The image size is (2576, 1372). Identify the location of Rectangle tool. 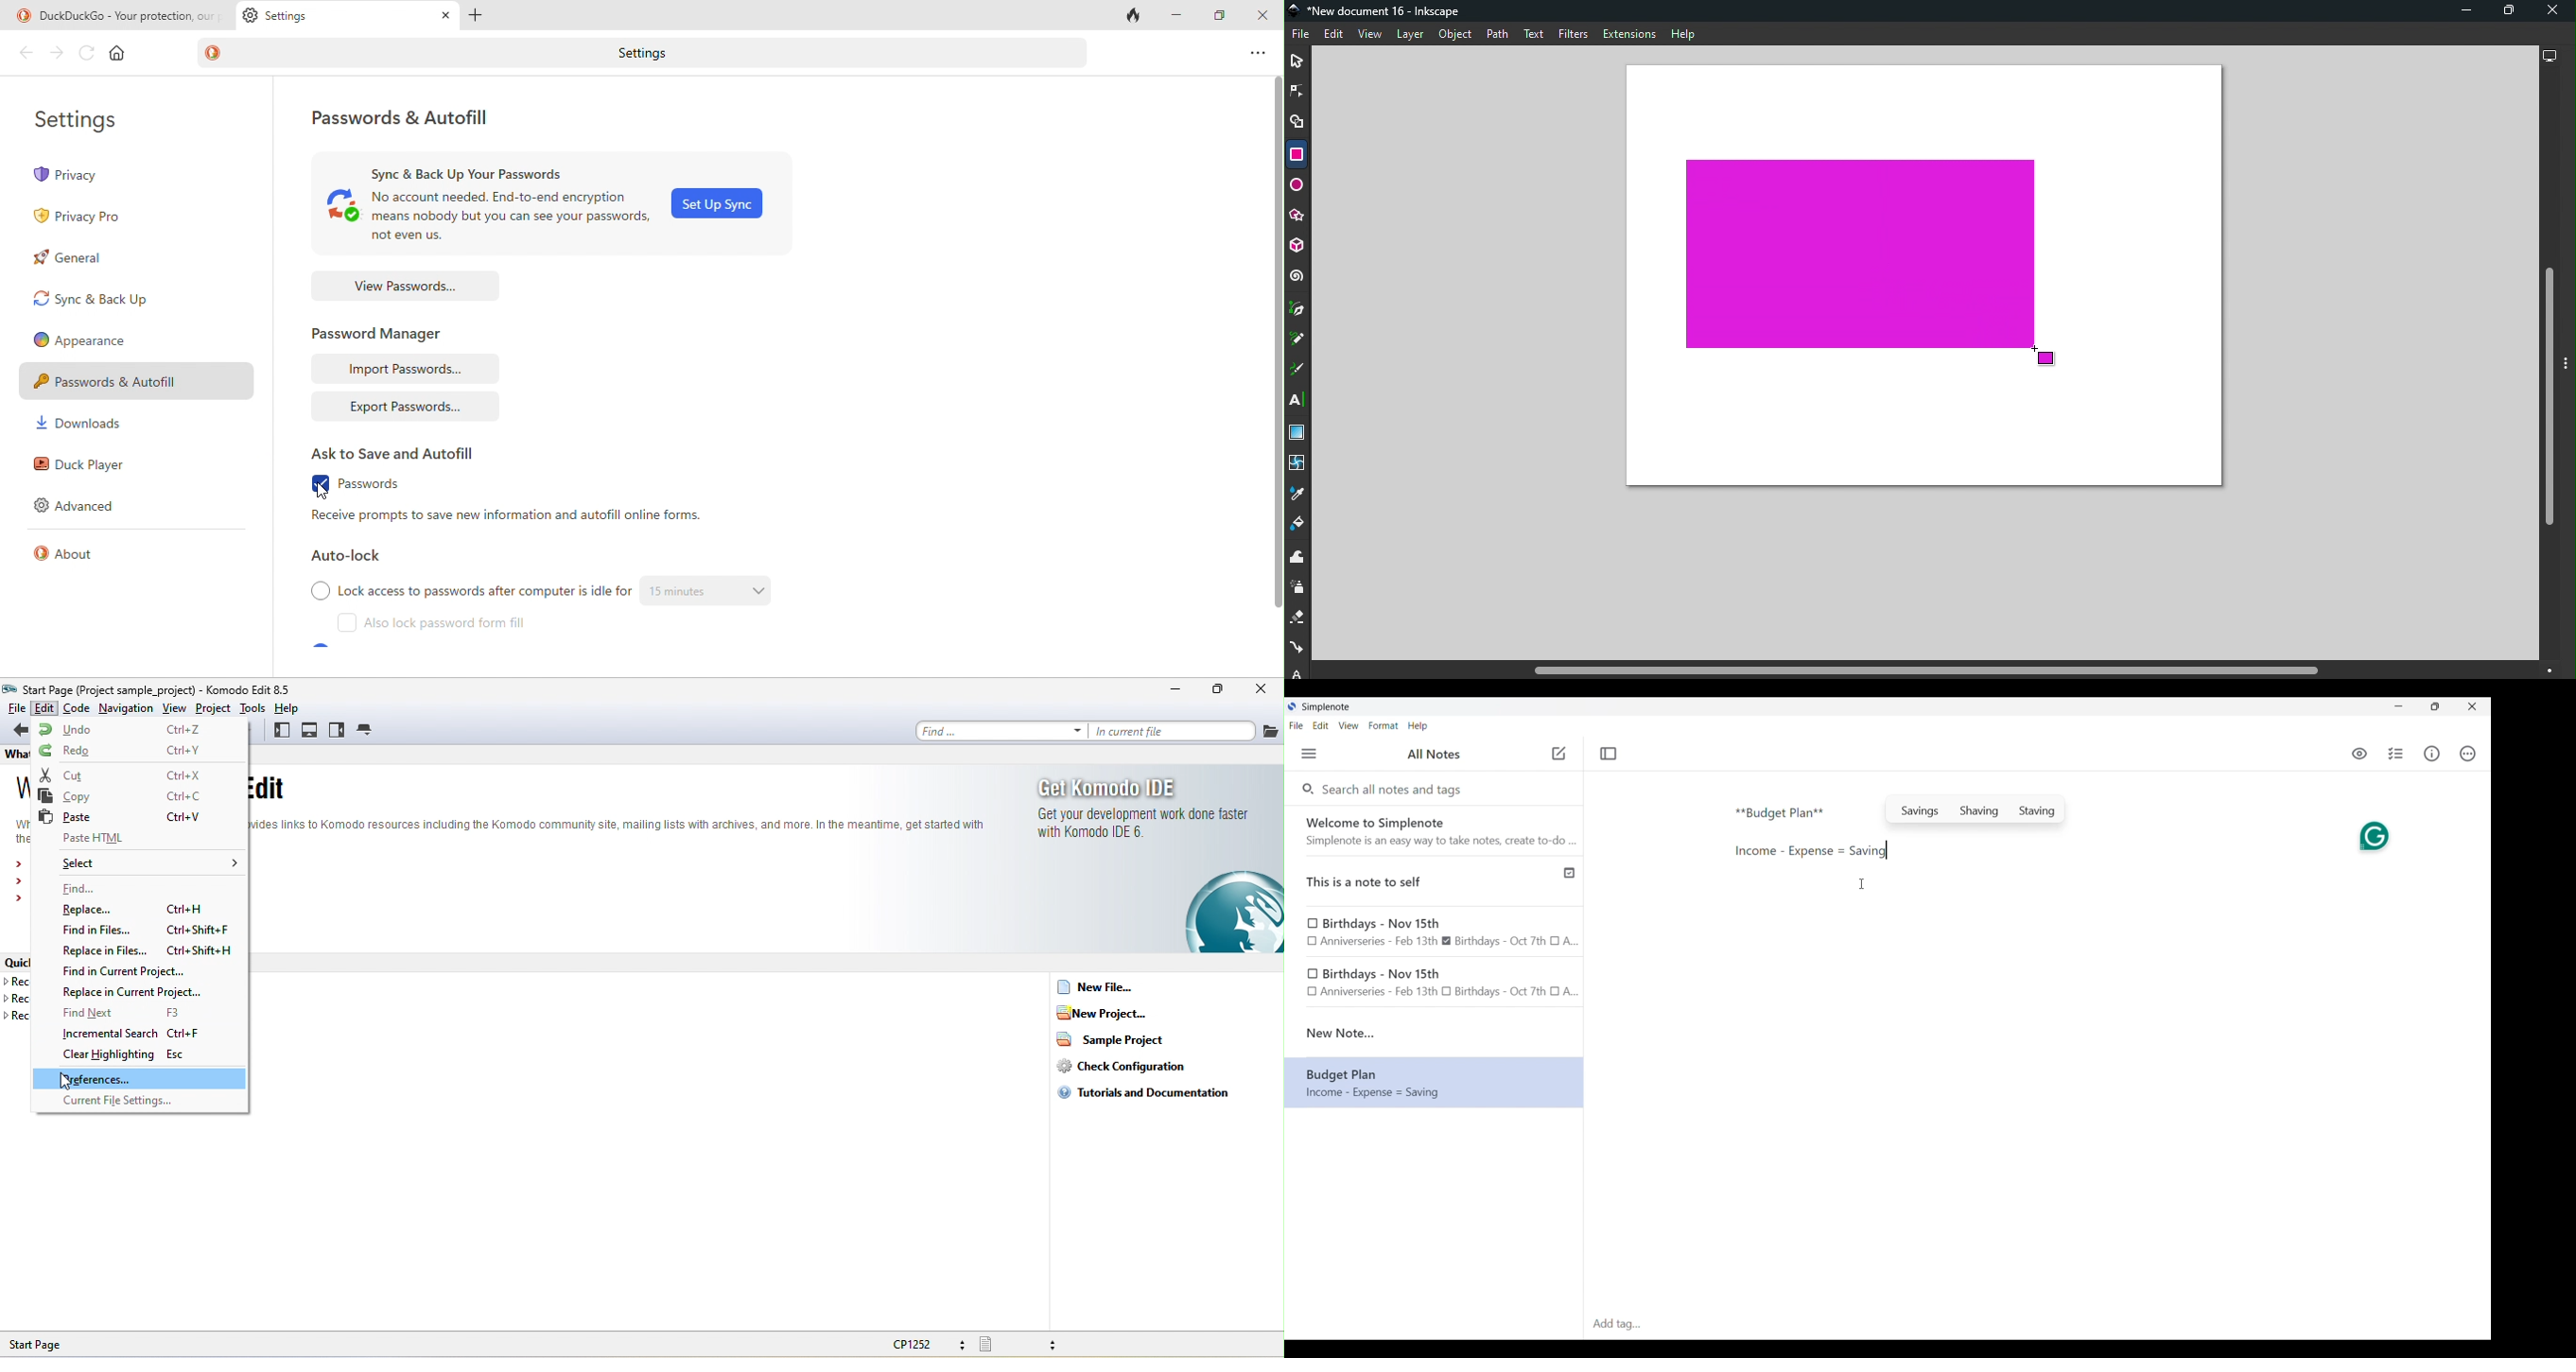
(1296, 154).